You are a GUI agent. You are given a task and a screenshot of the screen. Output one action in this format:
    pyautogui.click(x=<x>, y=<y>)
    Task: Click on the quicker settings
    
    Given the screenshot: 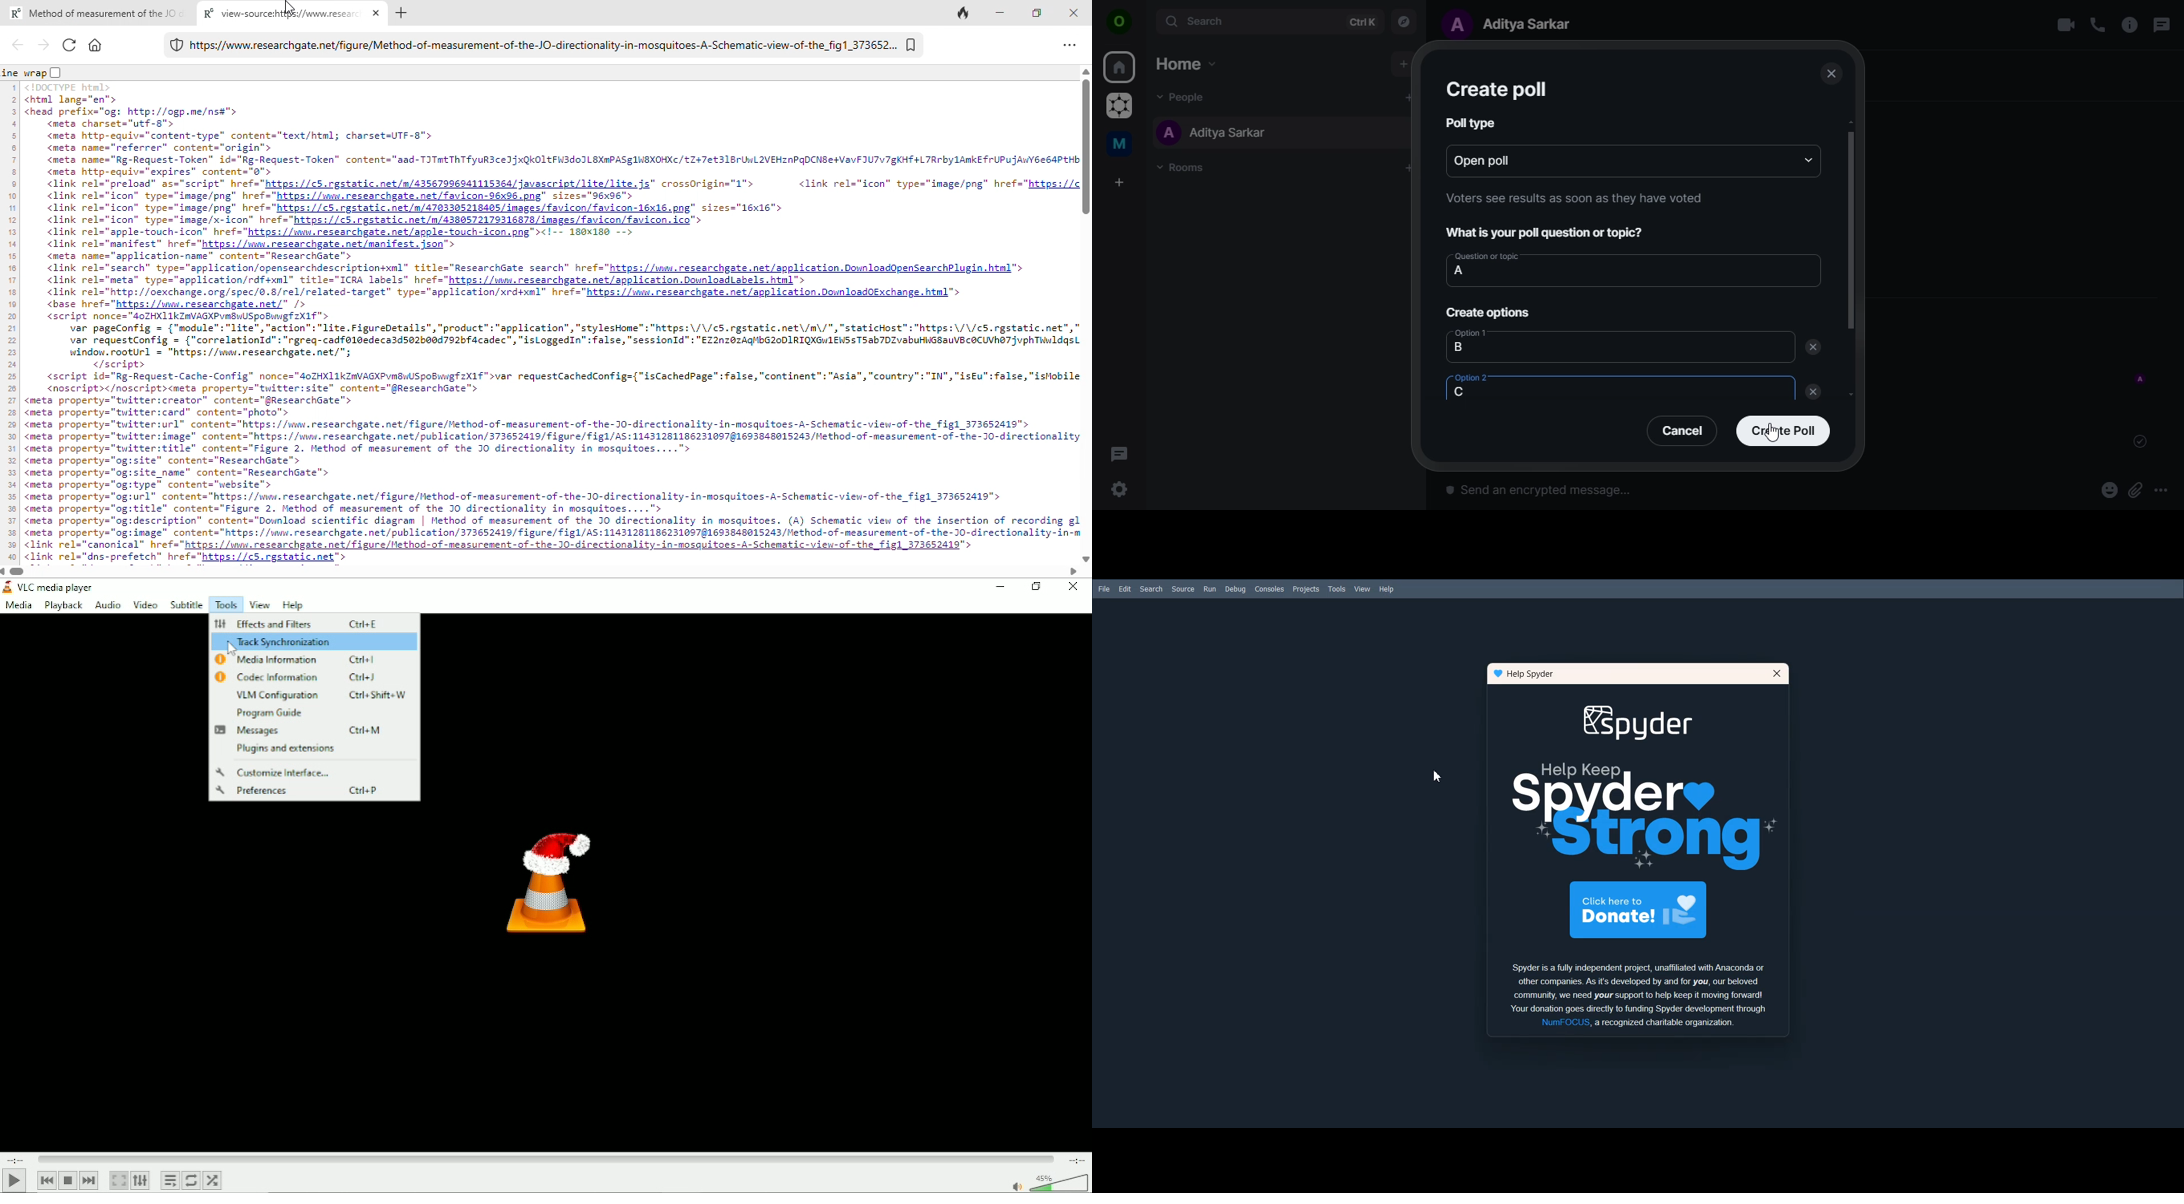 What is the action you would take?
    pyautogui.click(x=1122, y=490)
    